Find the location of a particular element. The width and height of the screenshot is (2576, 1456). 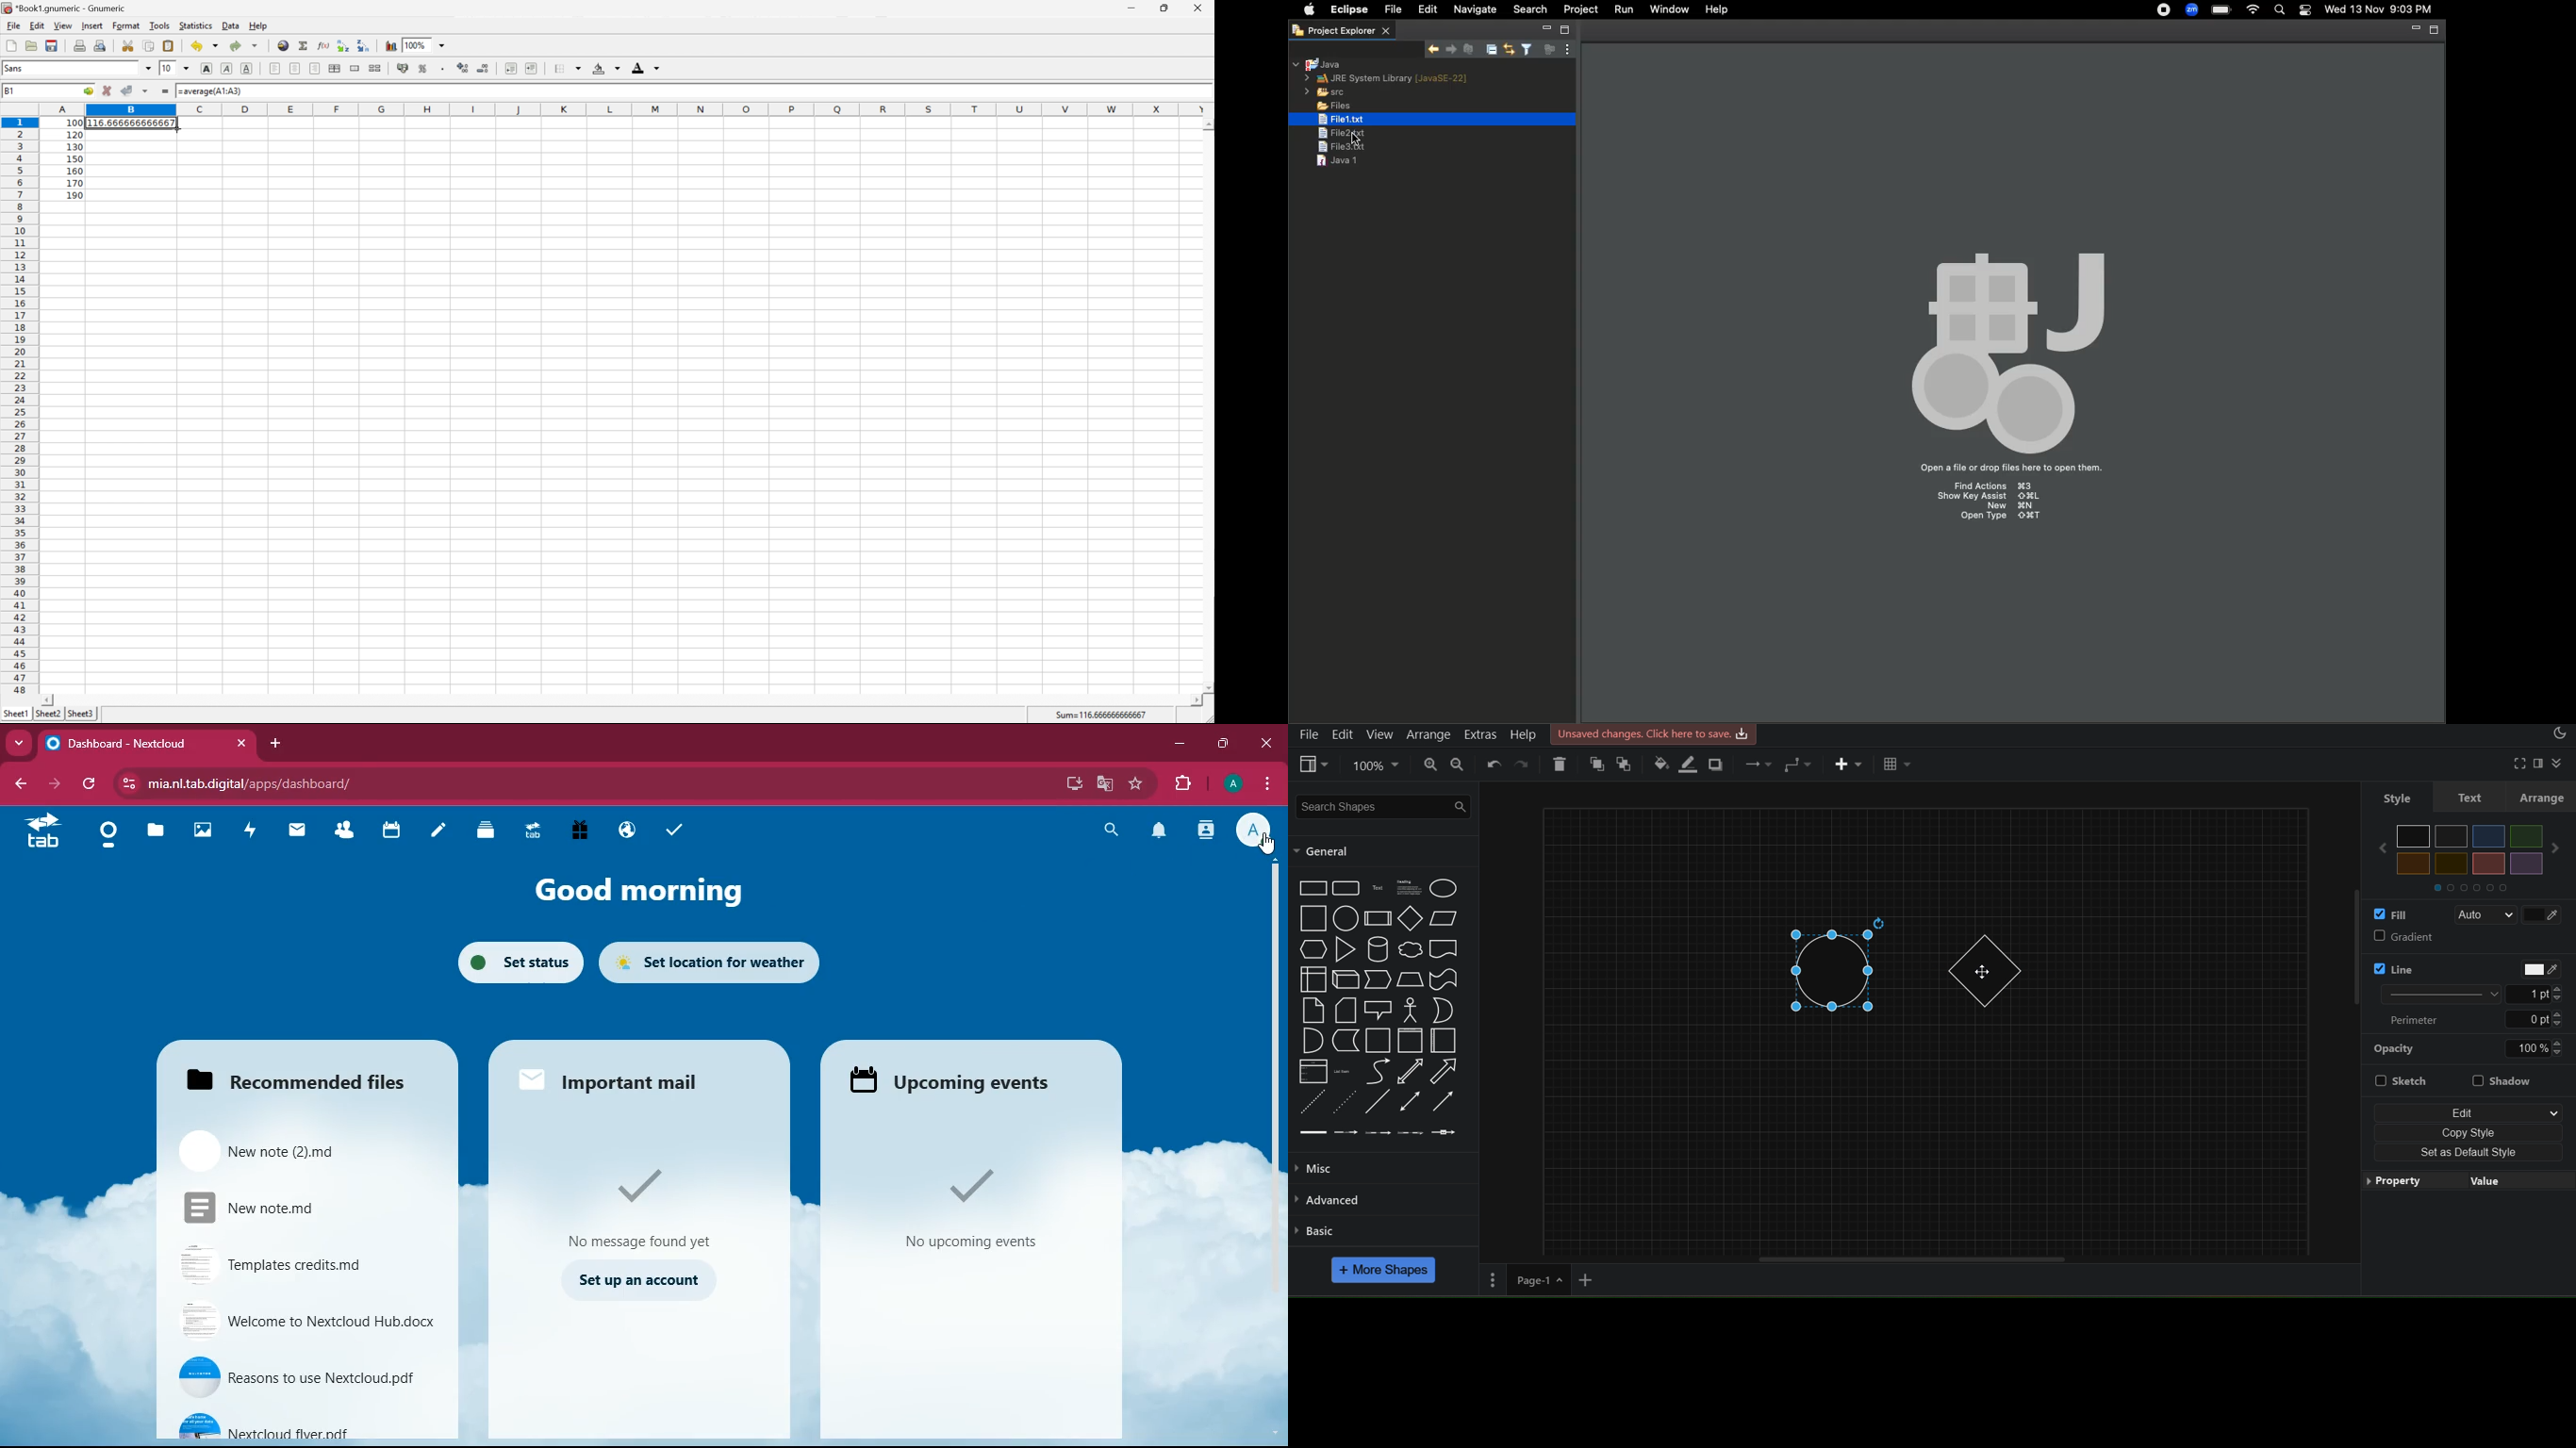

nextcloud flyer.pdf is located at coordinates (296, 1423).